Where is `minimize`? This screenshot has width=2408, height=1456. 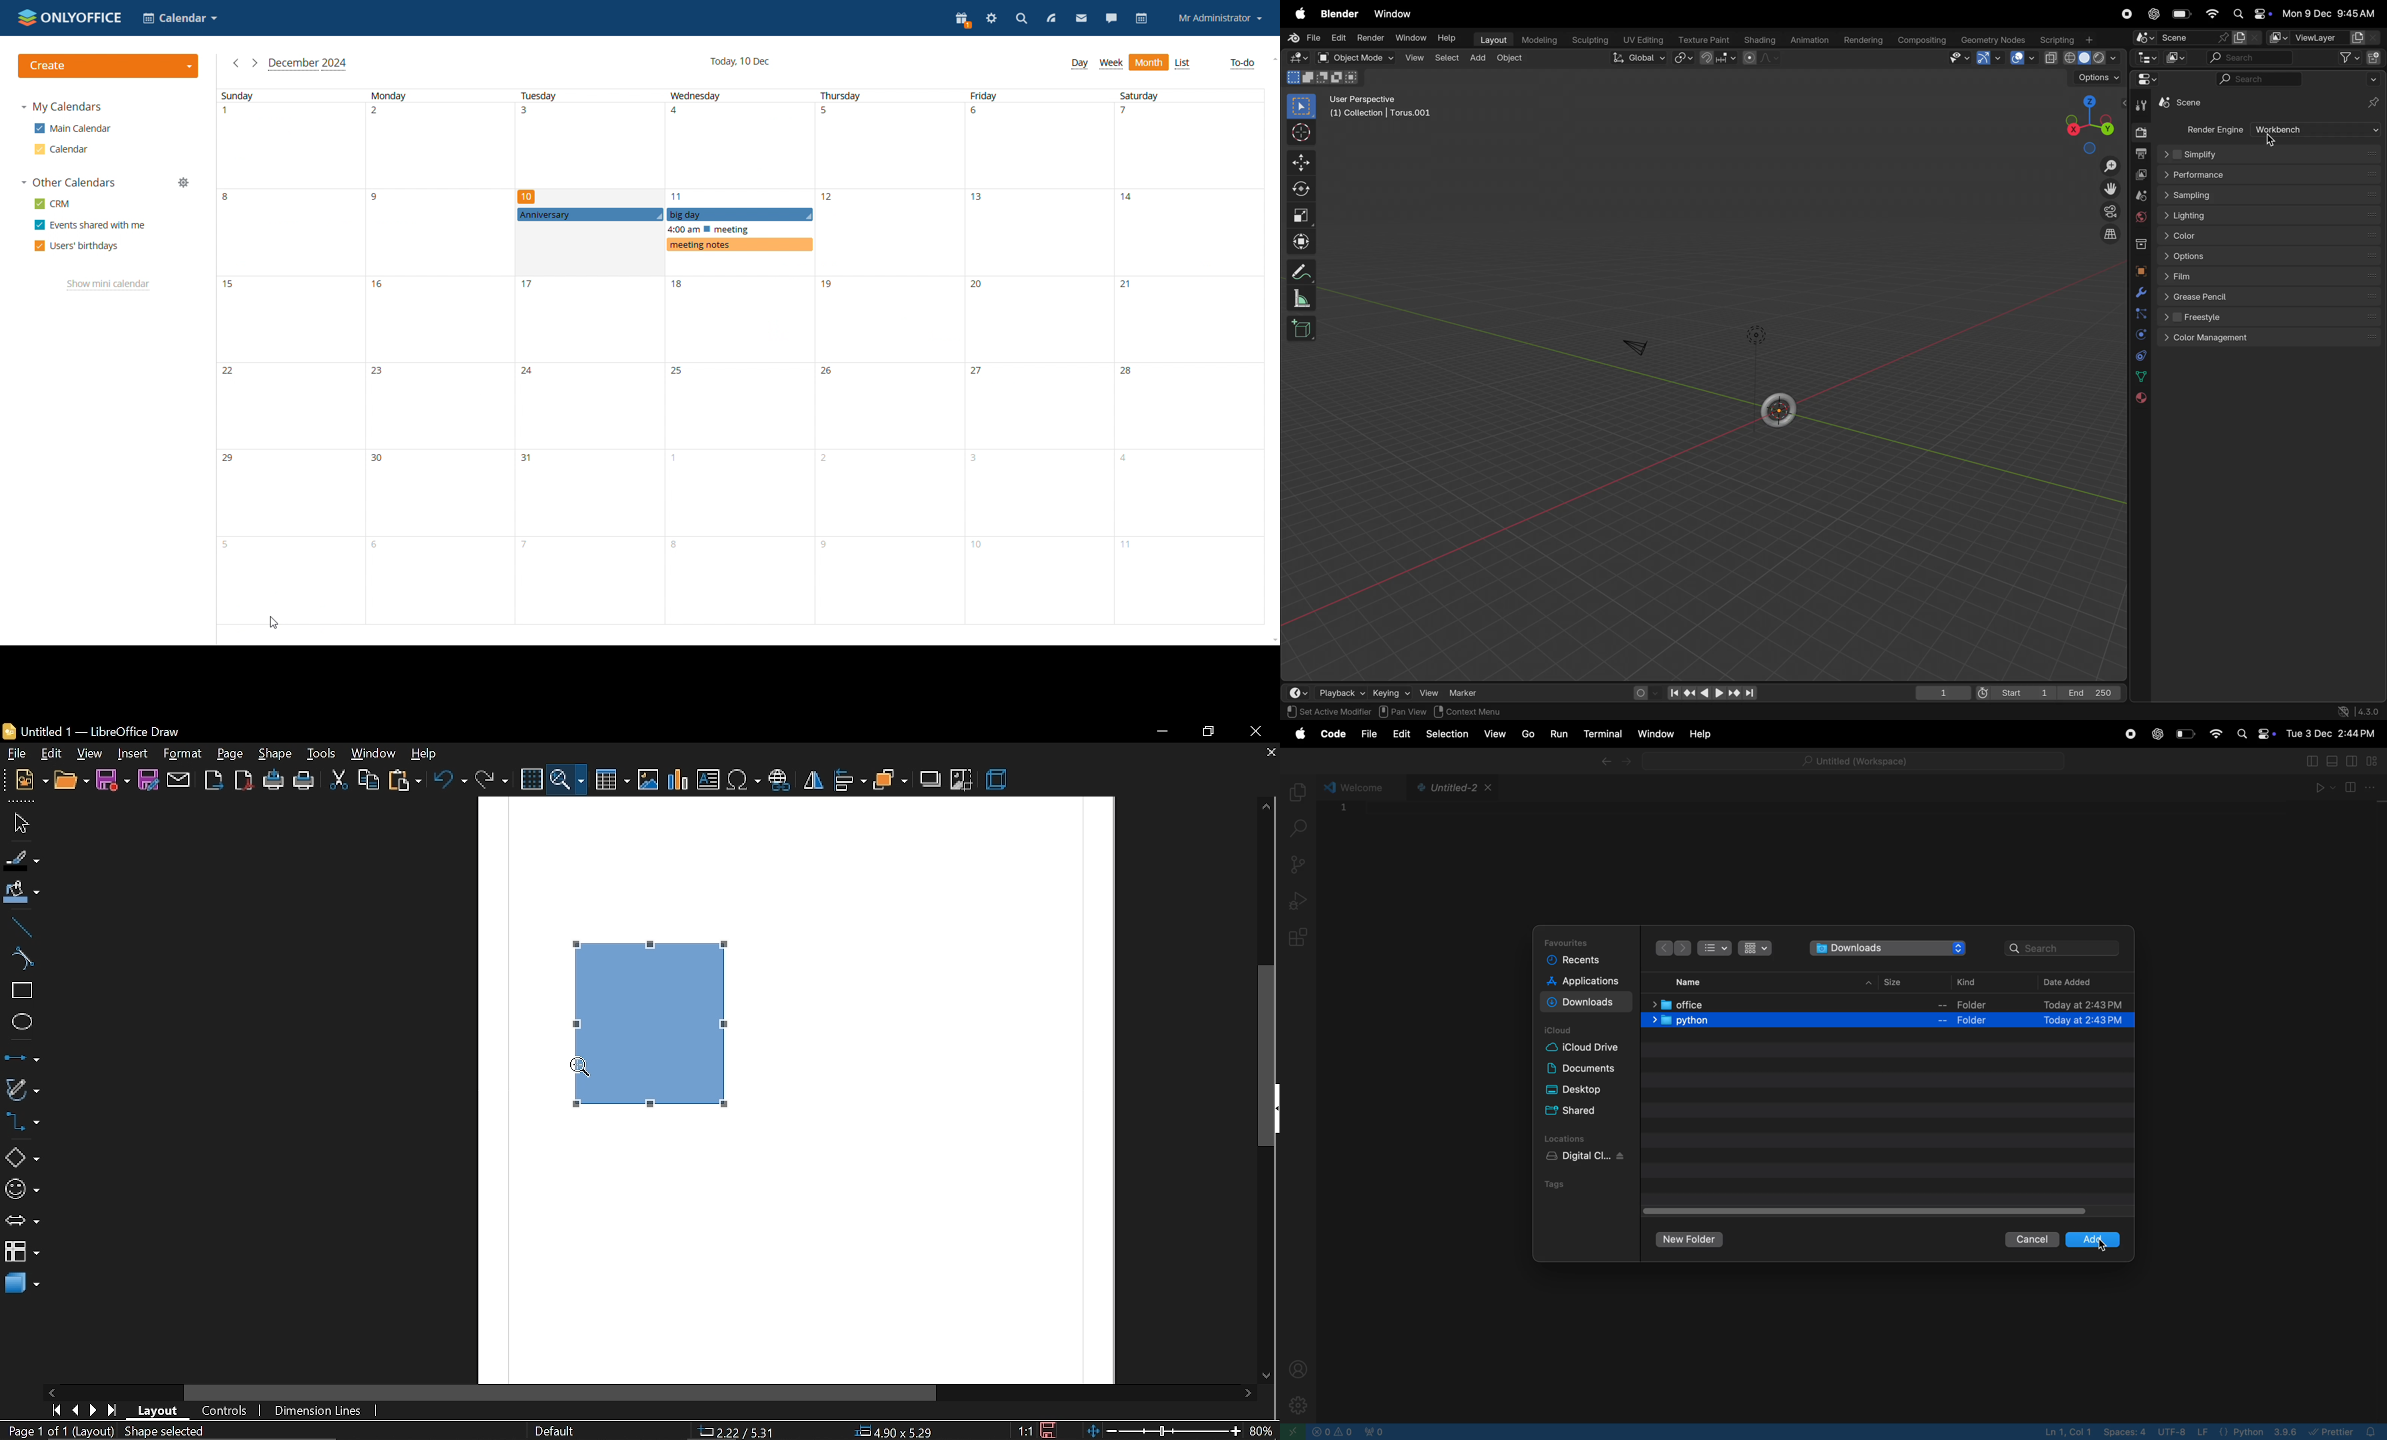
minimize is located at coordinates (1161, 733).